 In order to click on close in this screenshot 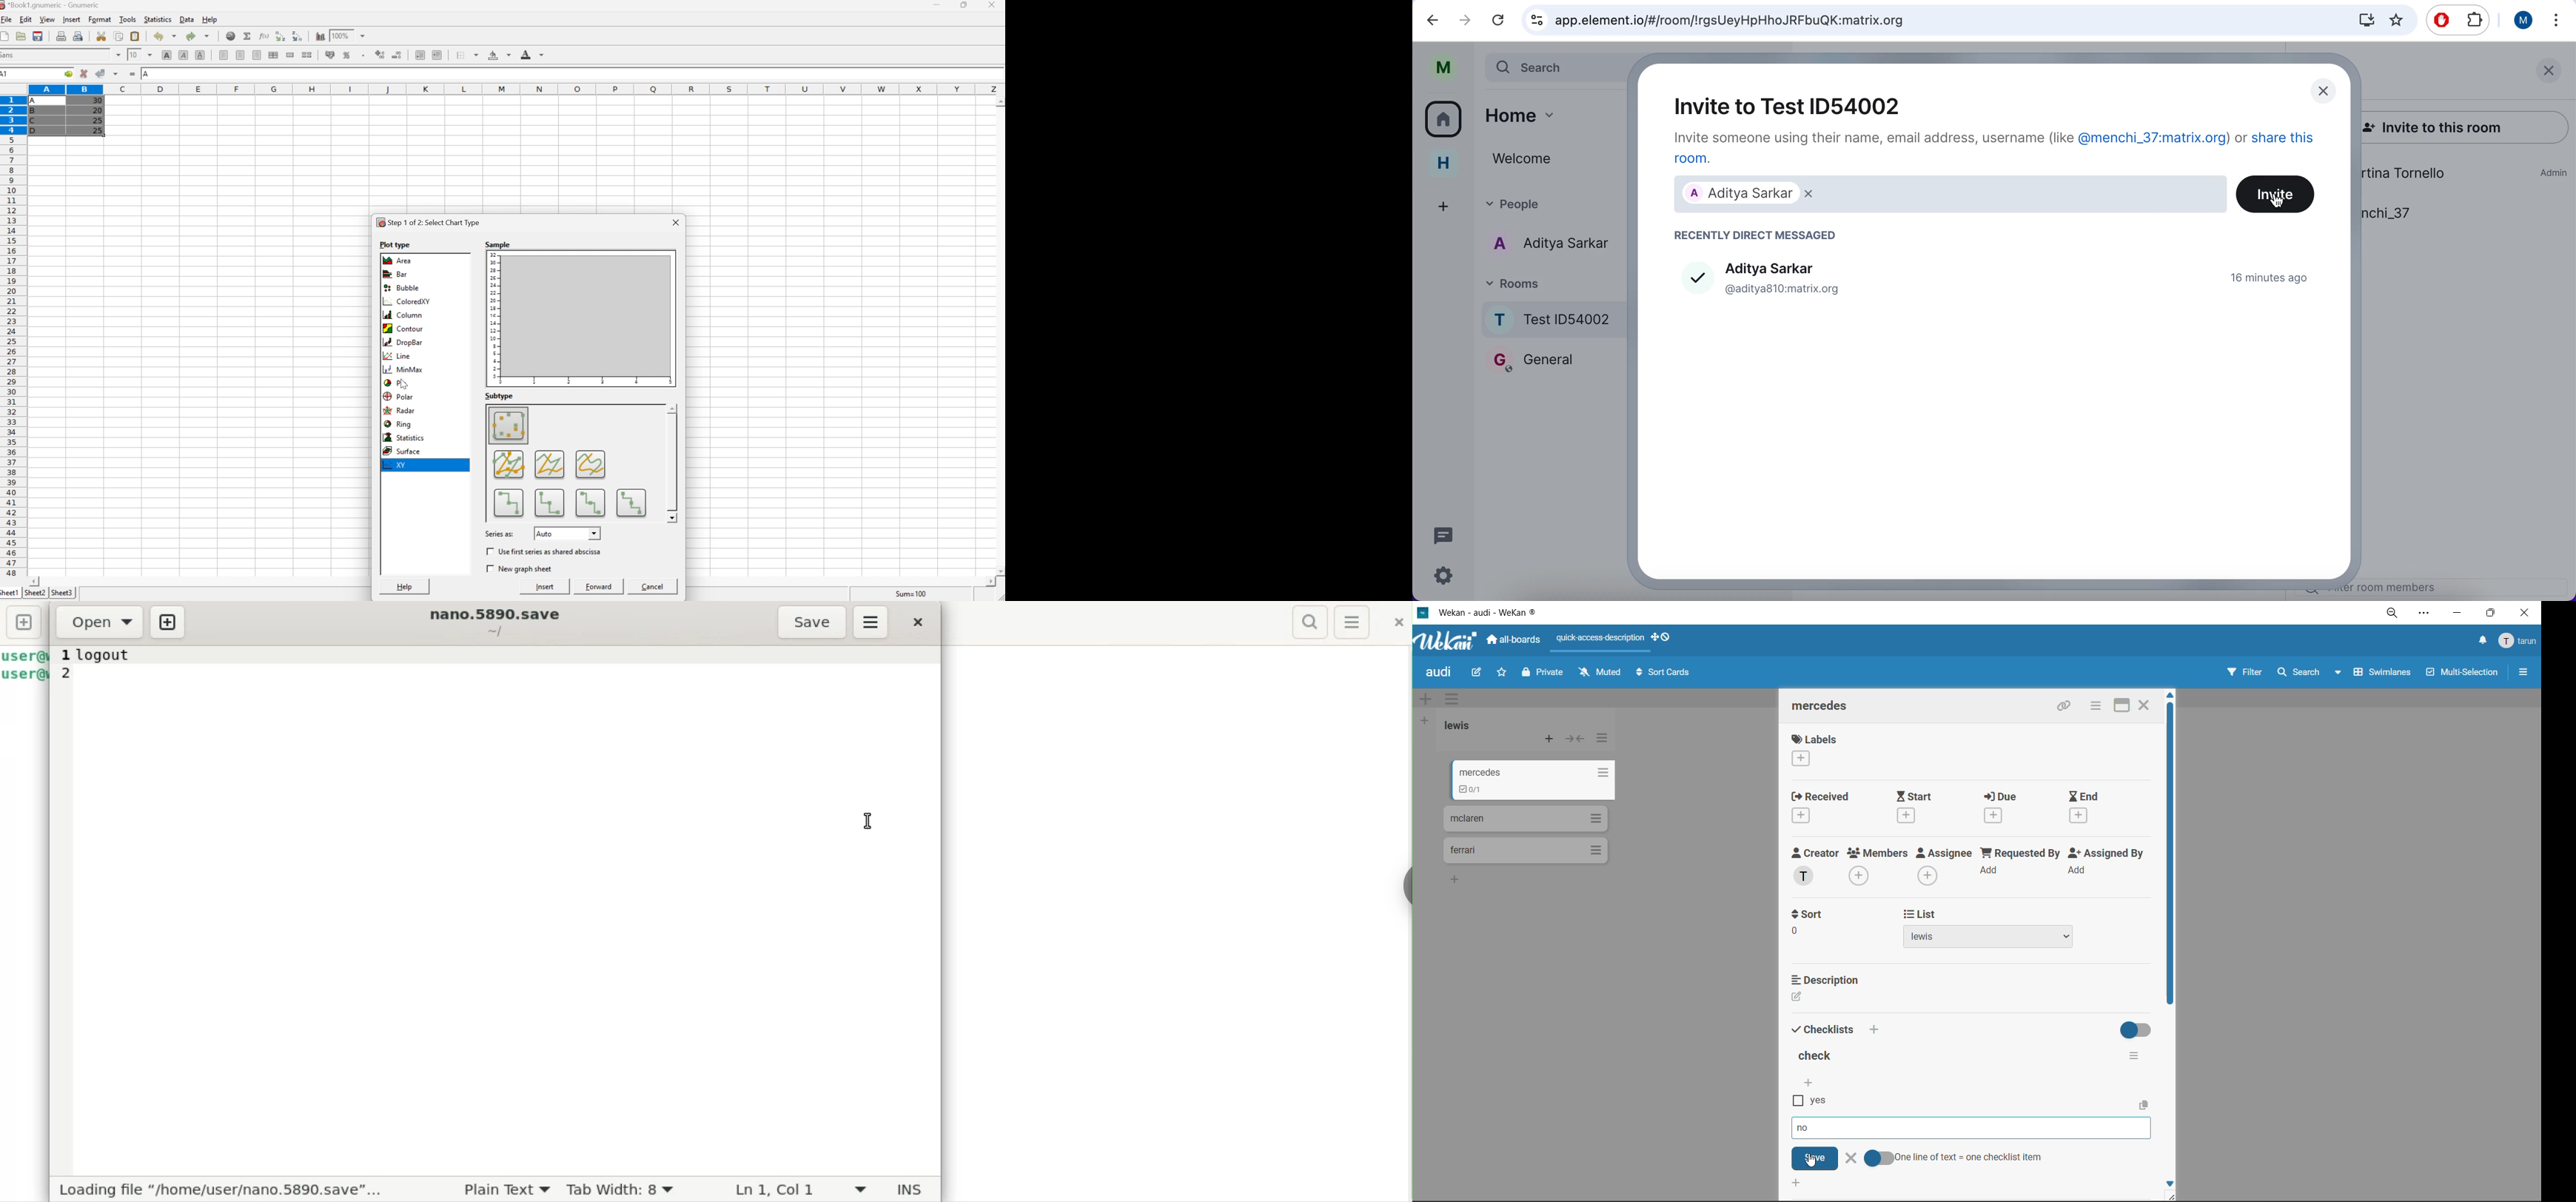, I will do `click(2145, 703)`.